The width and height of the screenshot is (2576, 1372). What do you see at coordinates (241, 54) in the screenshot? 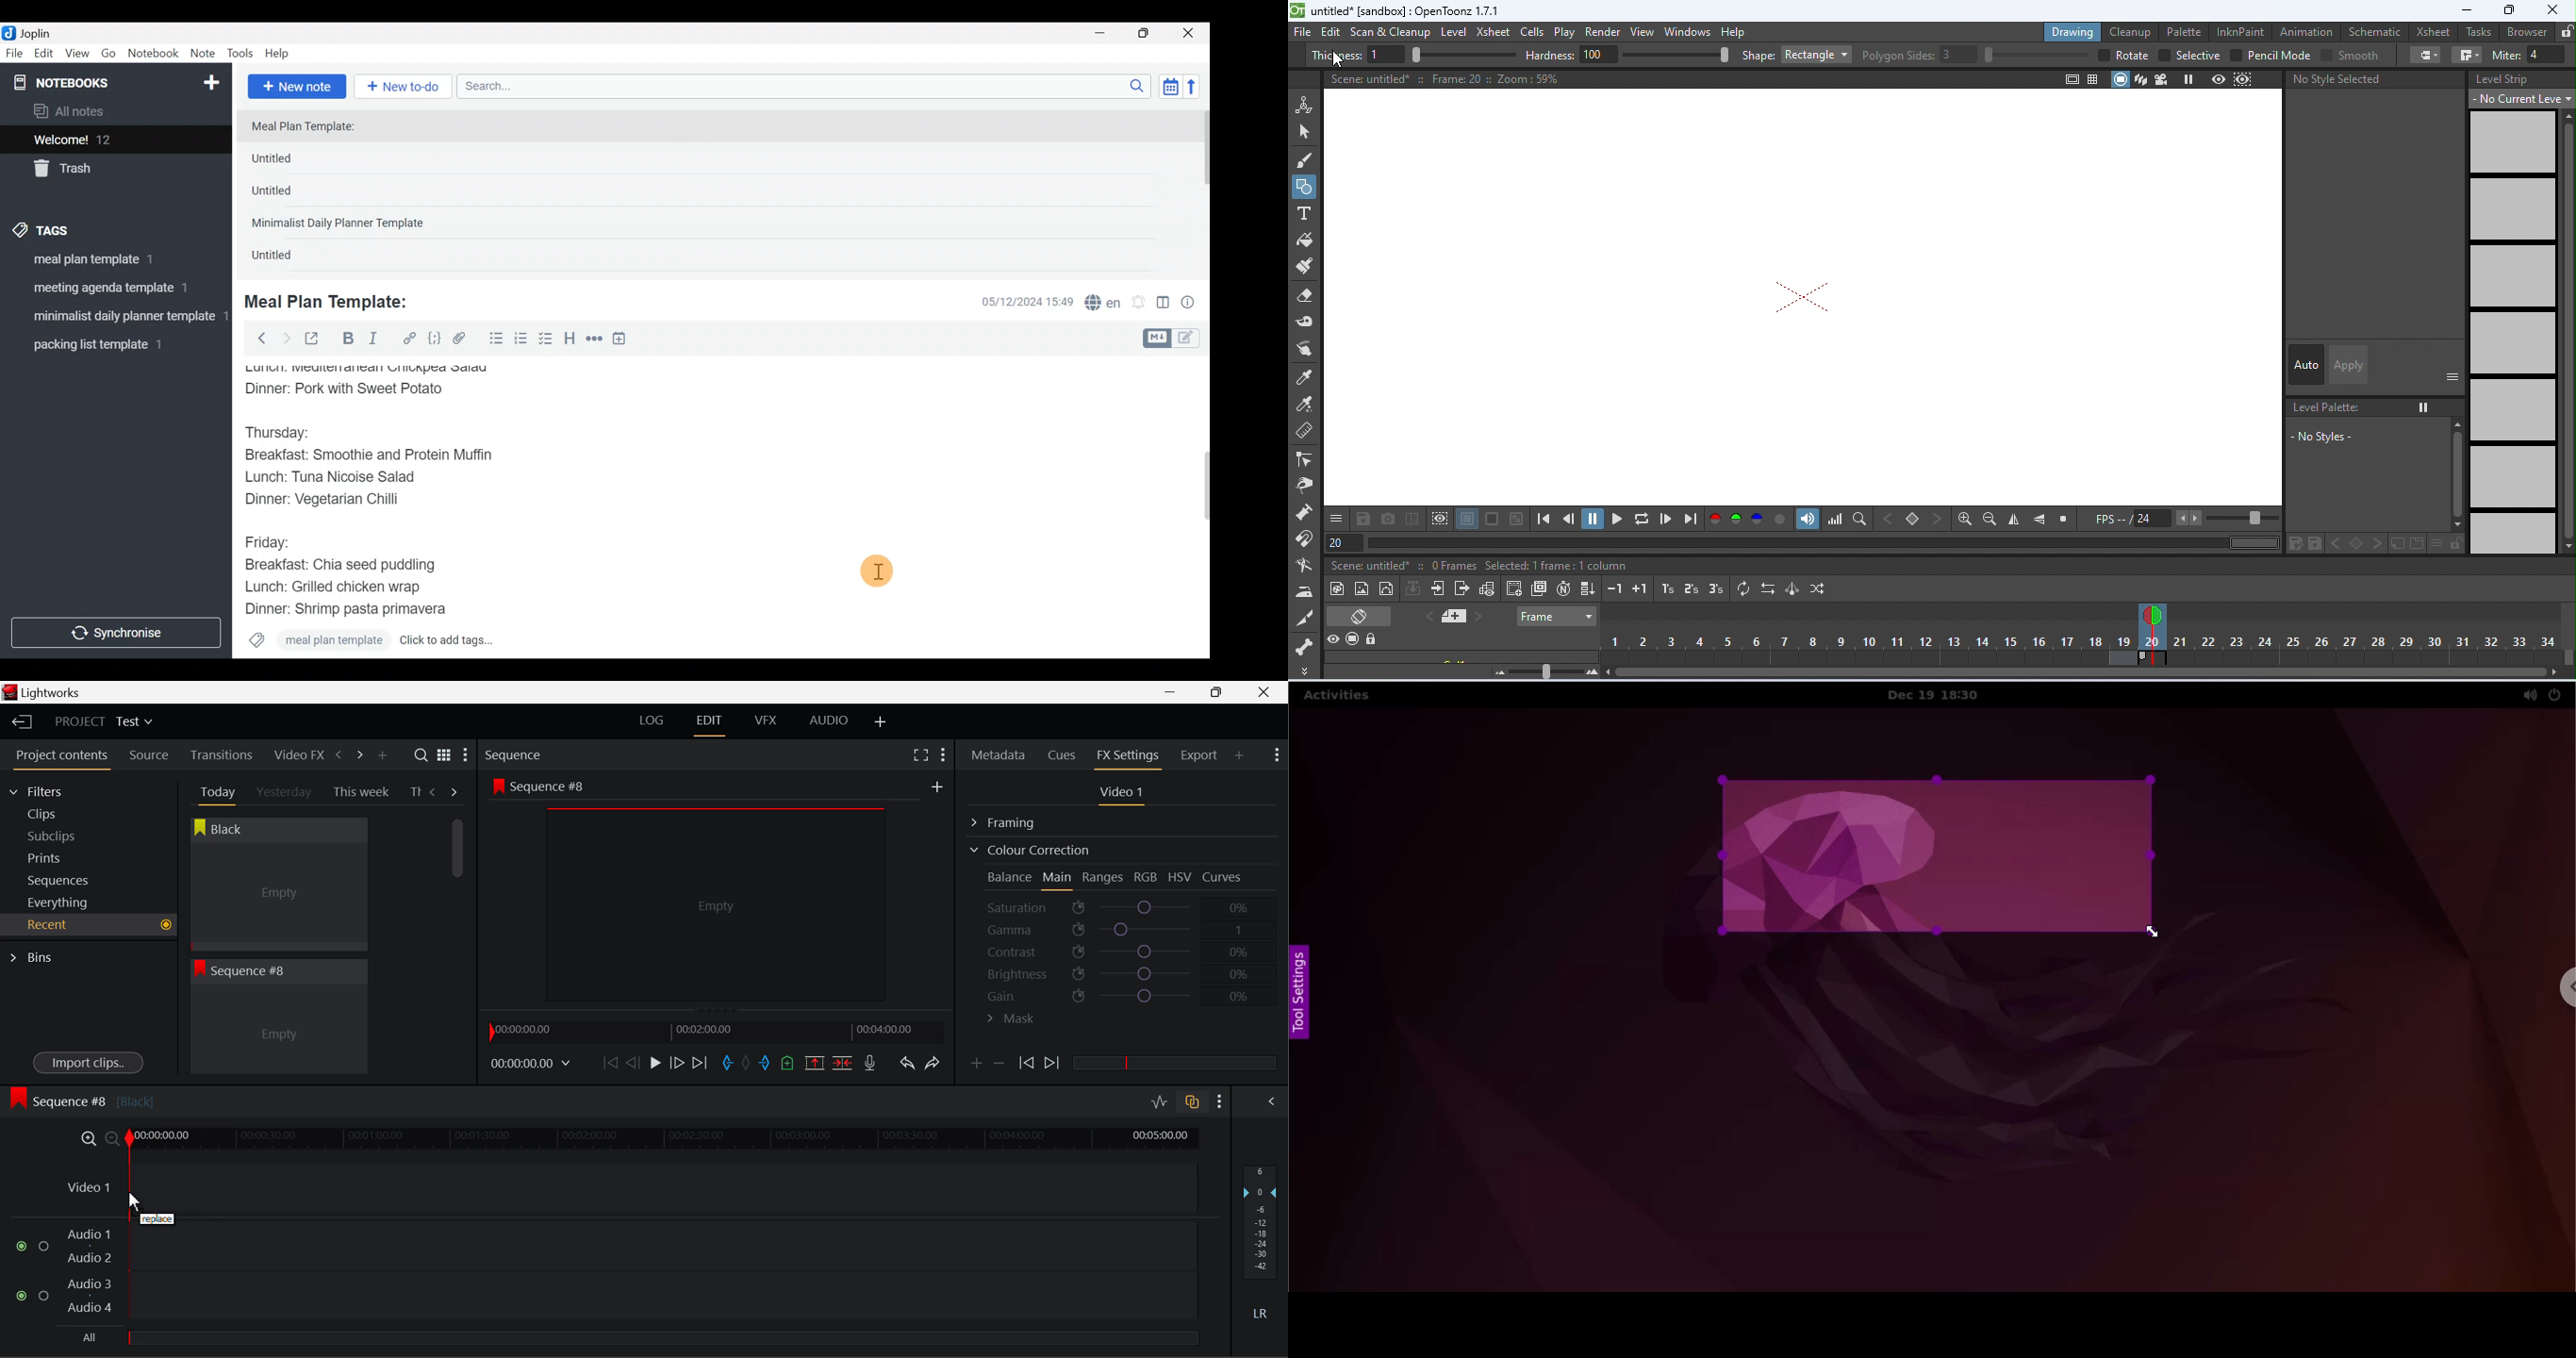
I see `Tools` at bounding box center [241, 54].